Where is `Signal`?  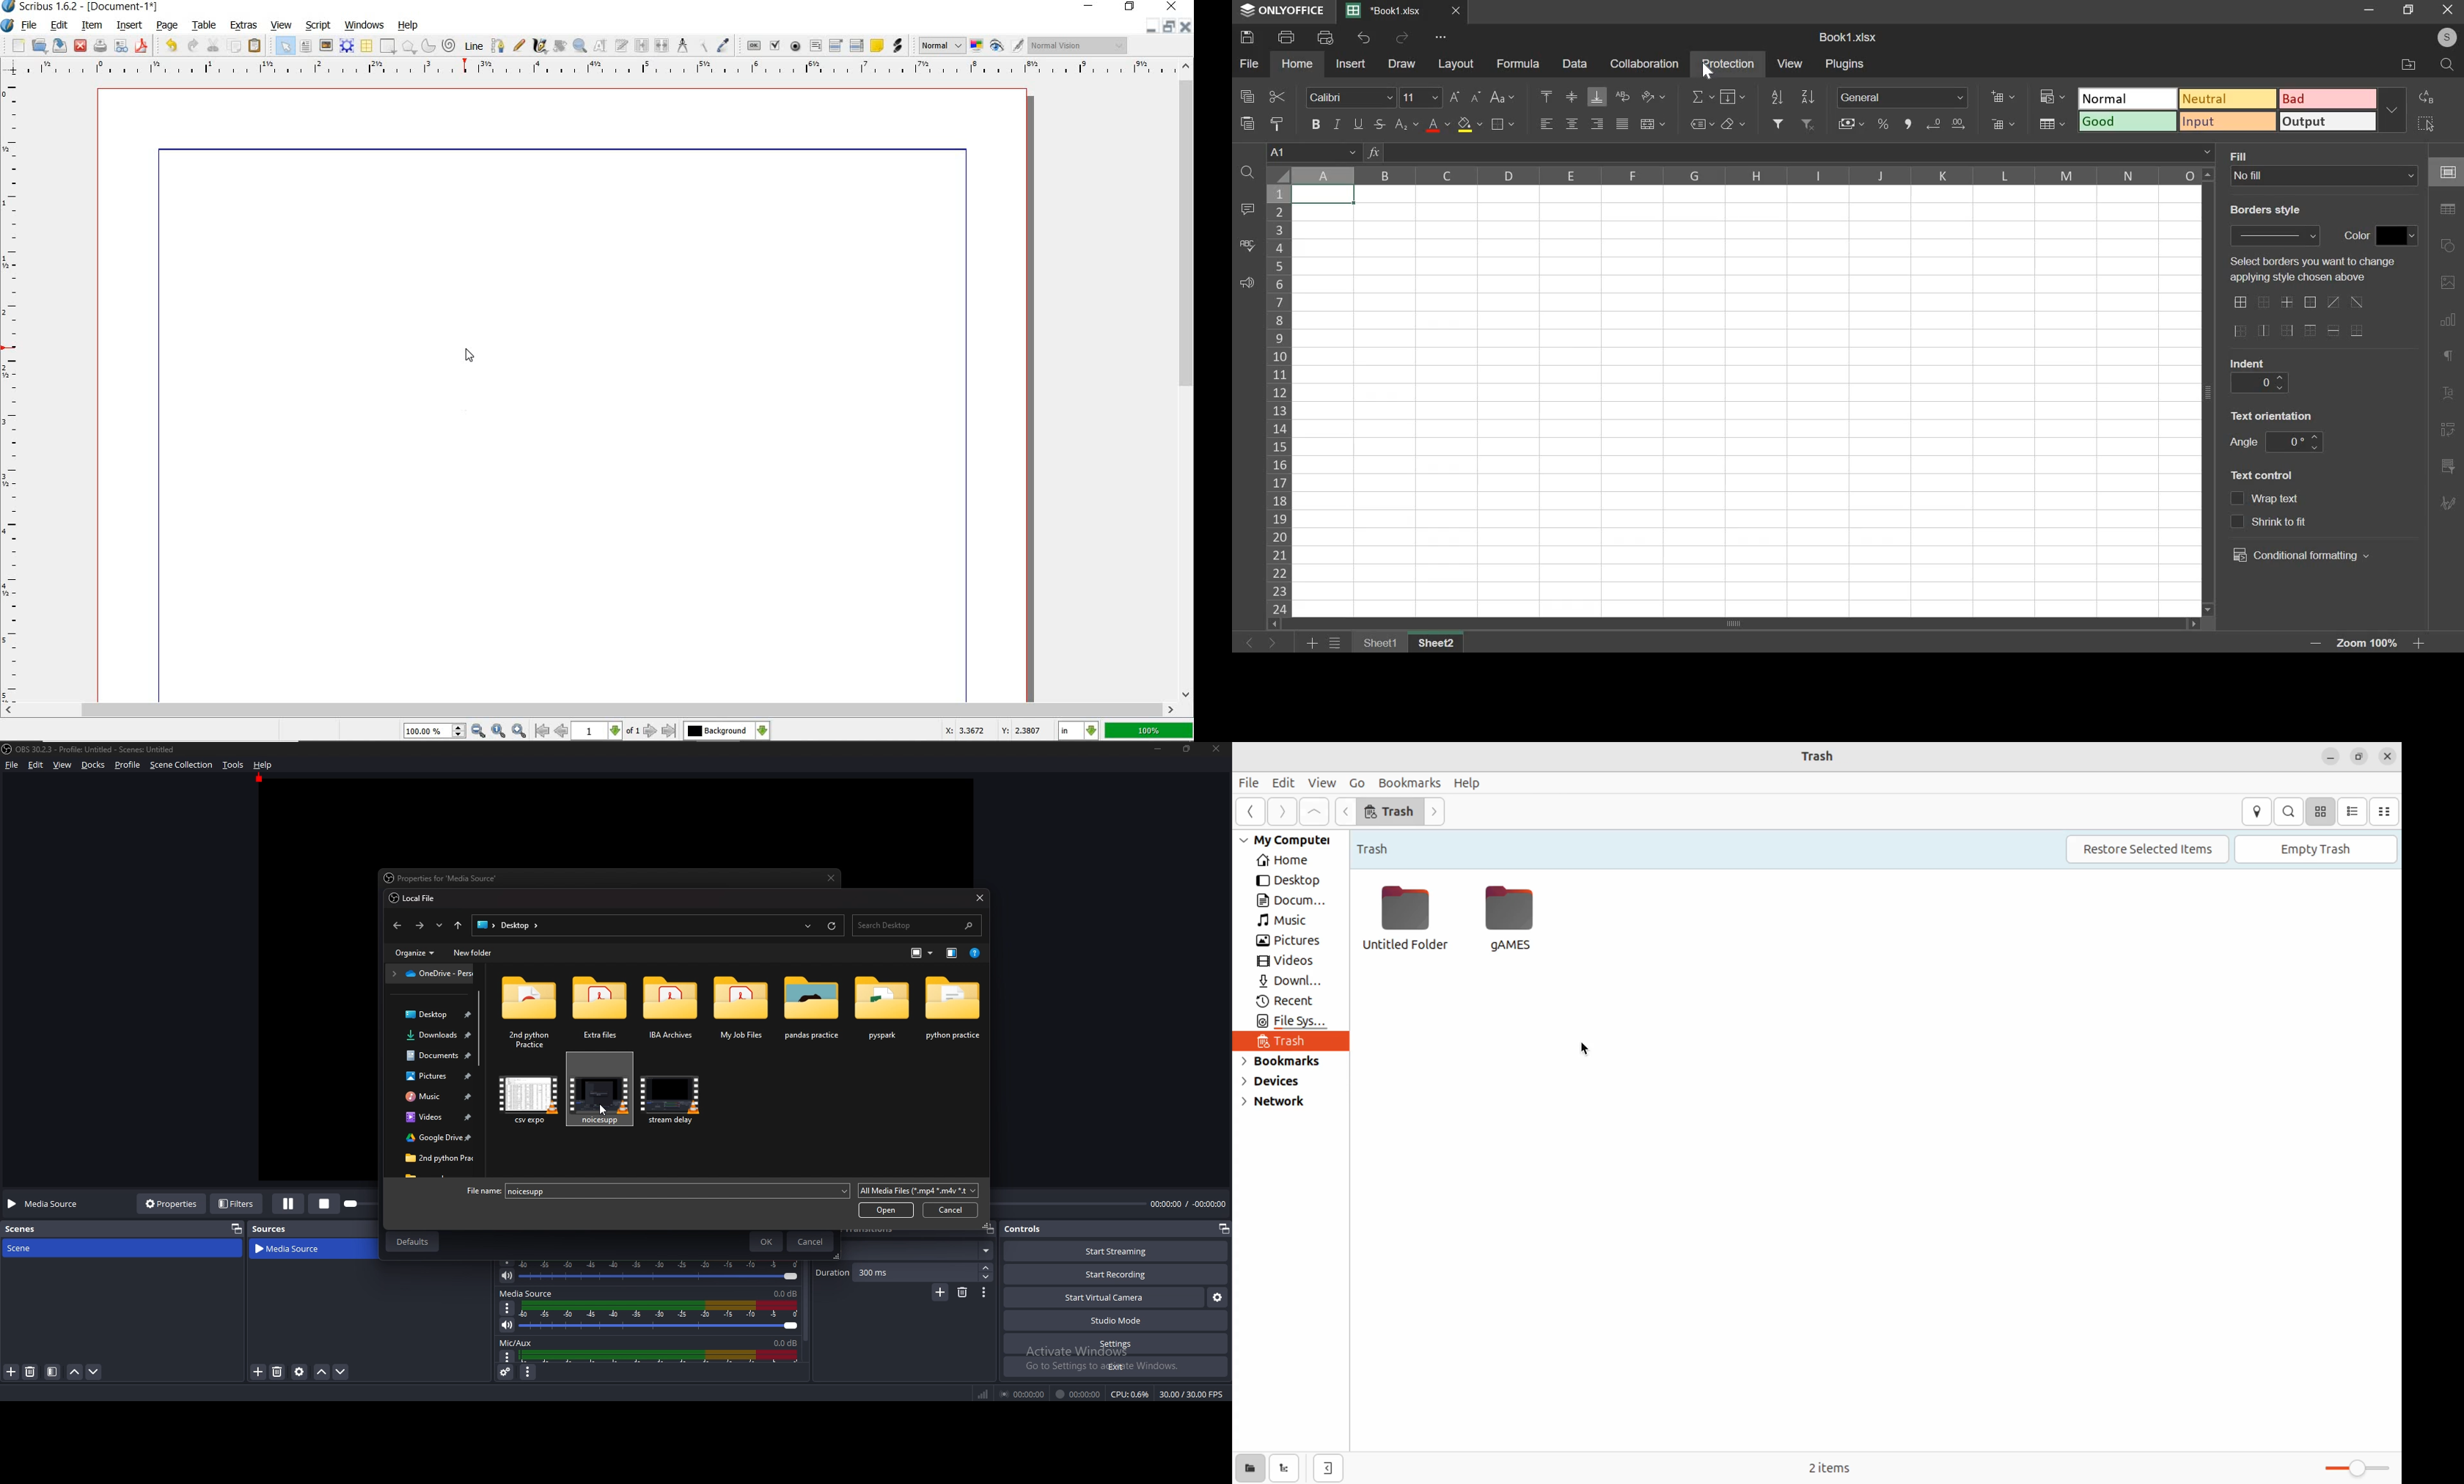
Signal is located at coordinates (983, 1394).